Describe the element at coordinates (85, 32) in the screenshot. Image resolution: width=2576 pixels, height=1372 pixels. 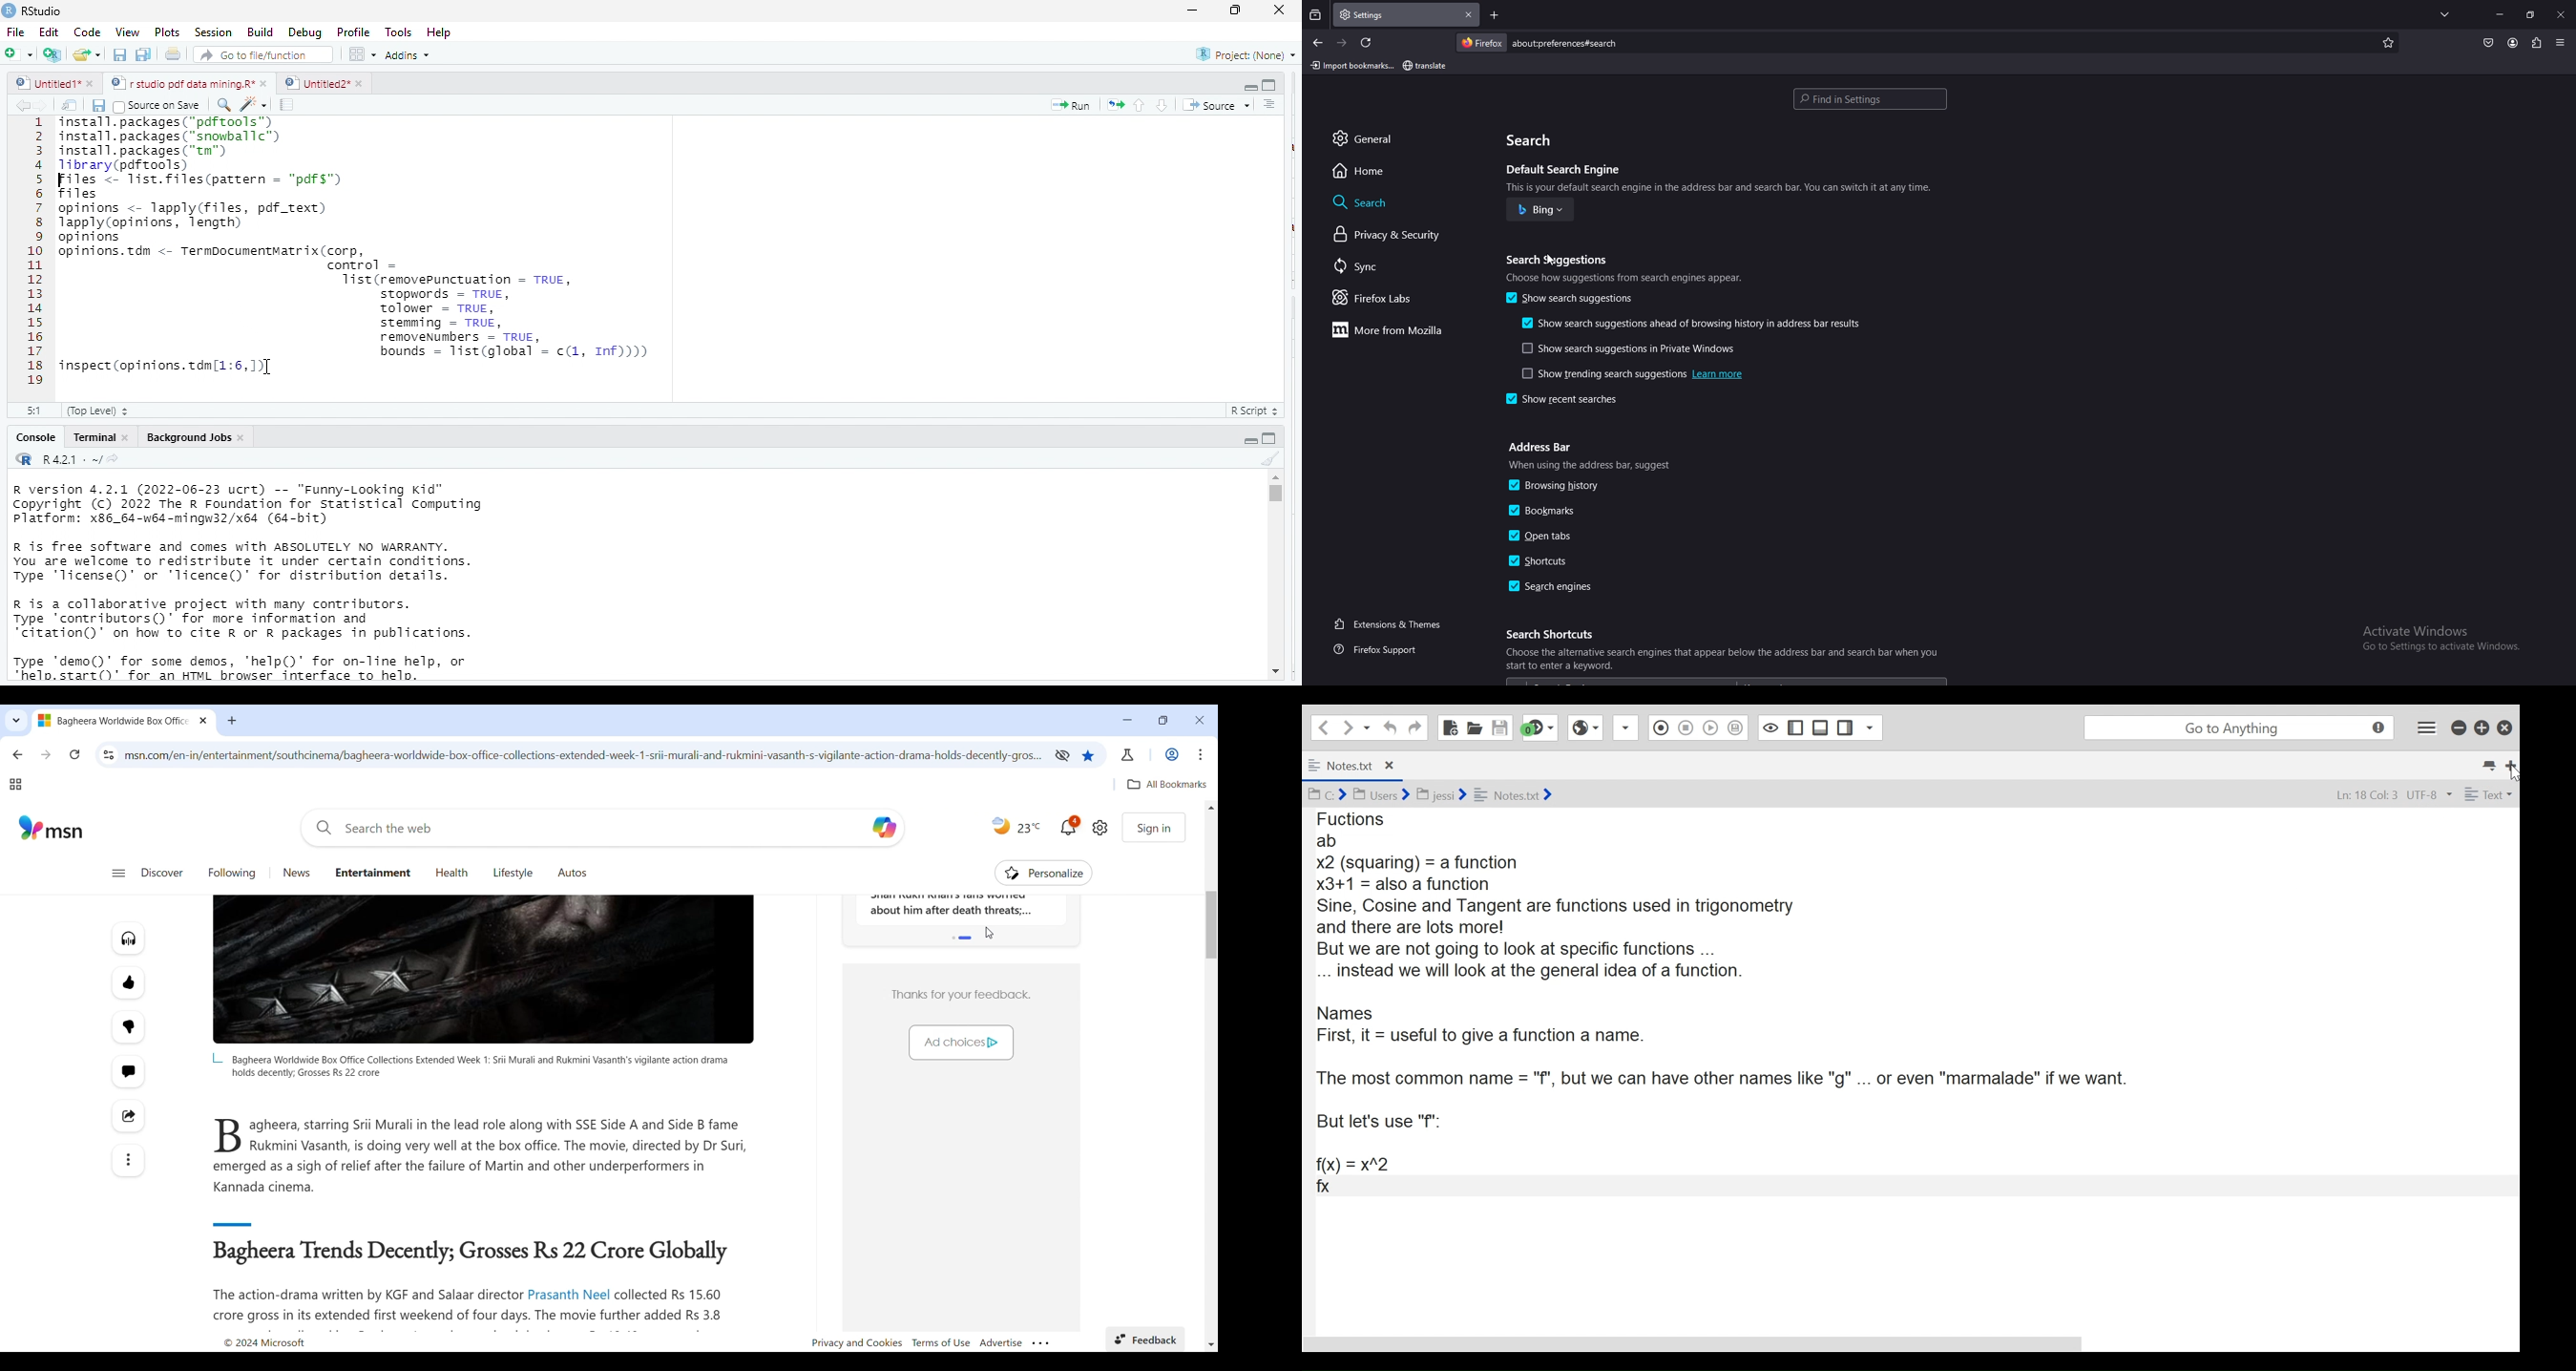
I see `code` at that location.